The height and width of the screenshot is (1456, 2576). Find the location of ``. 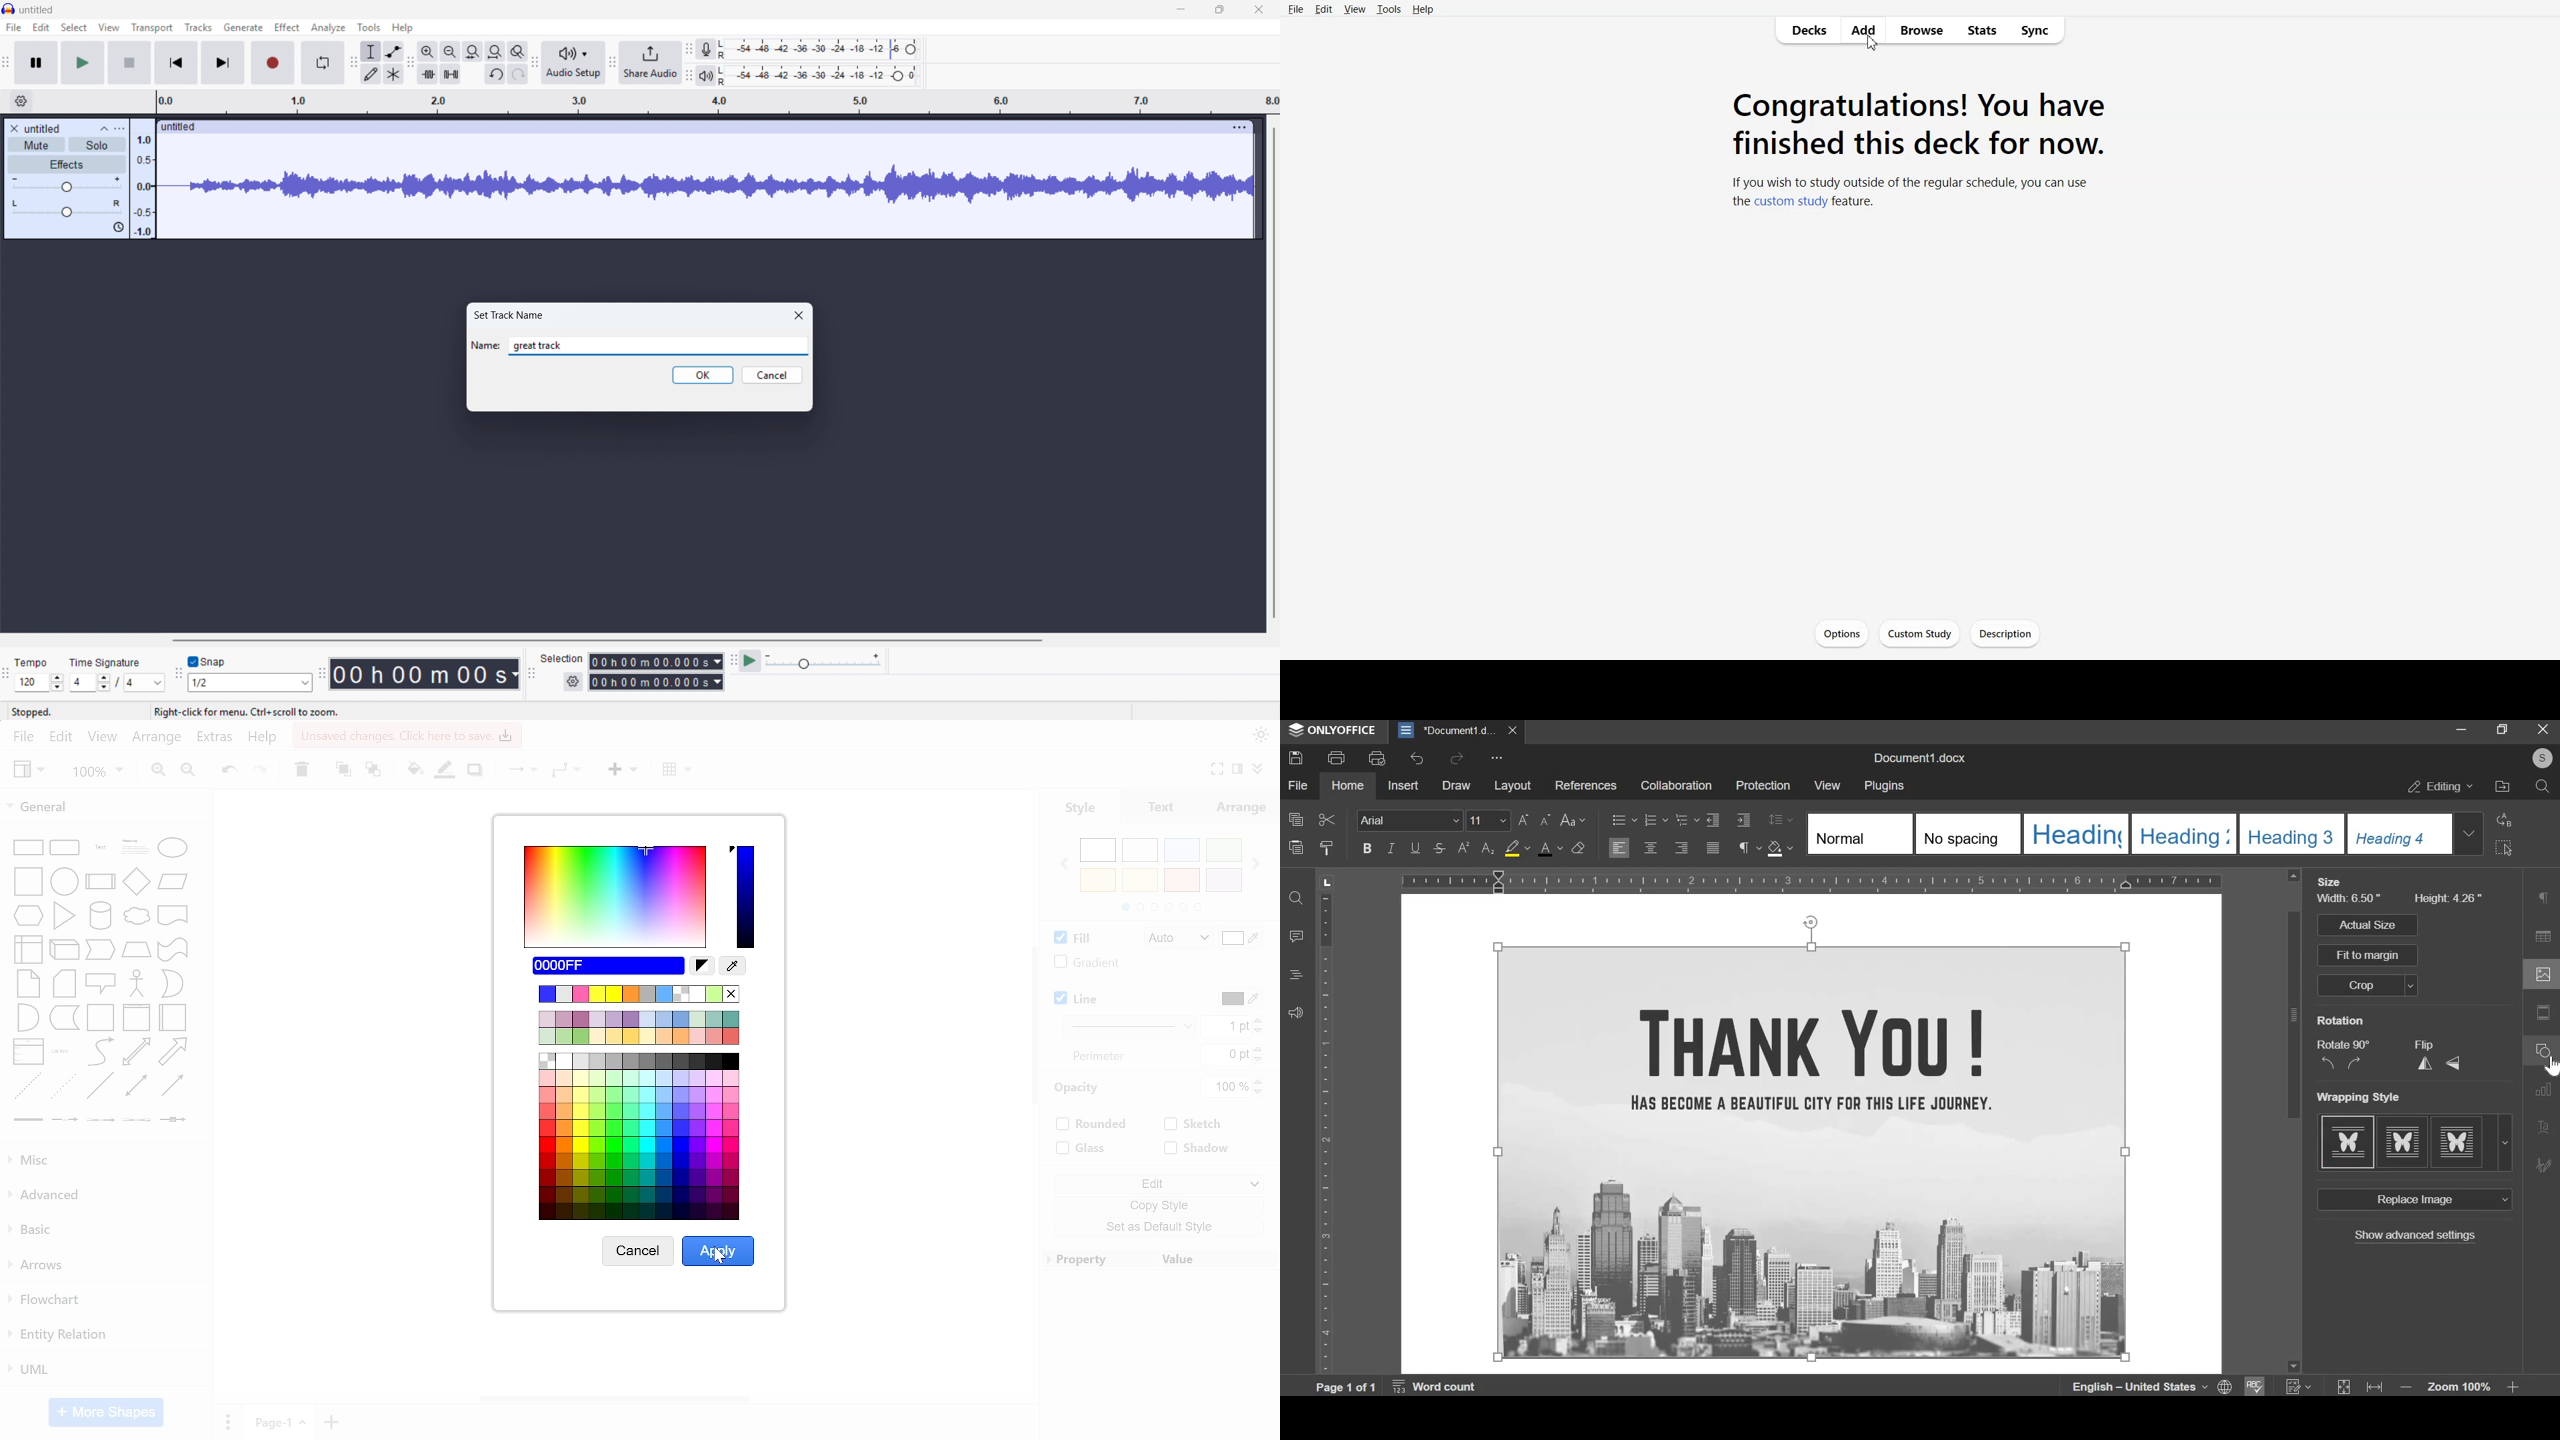

 is located at coordinates (823, 661).